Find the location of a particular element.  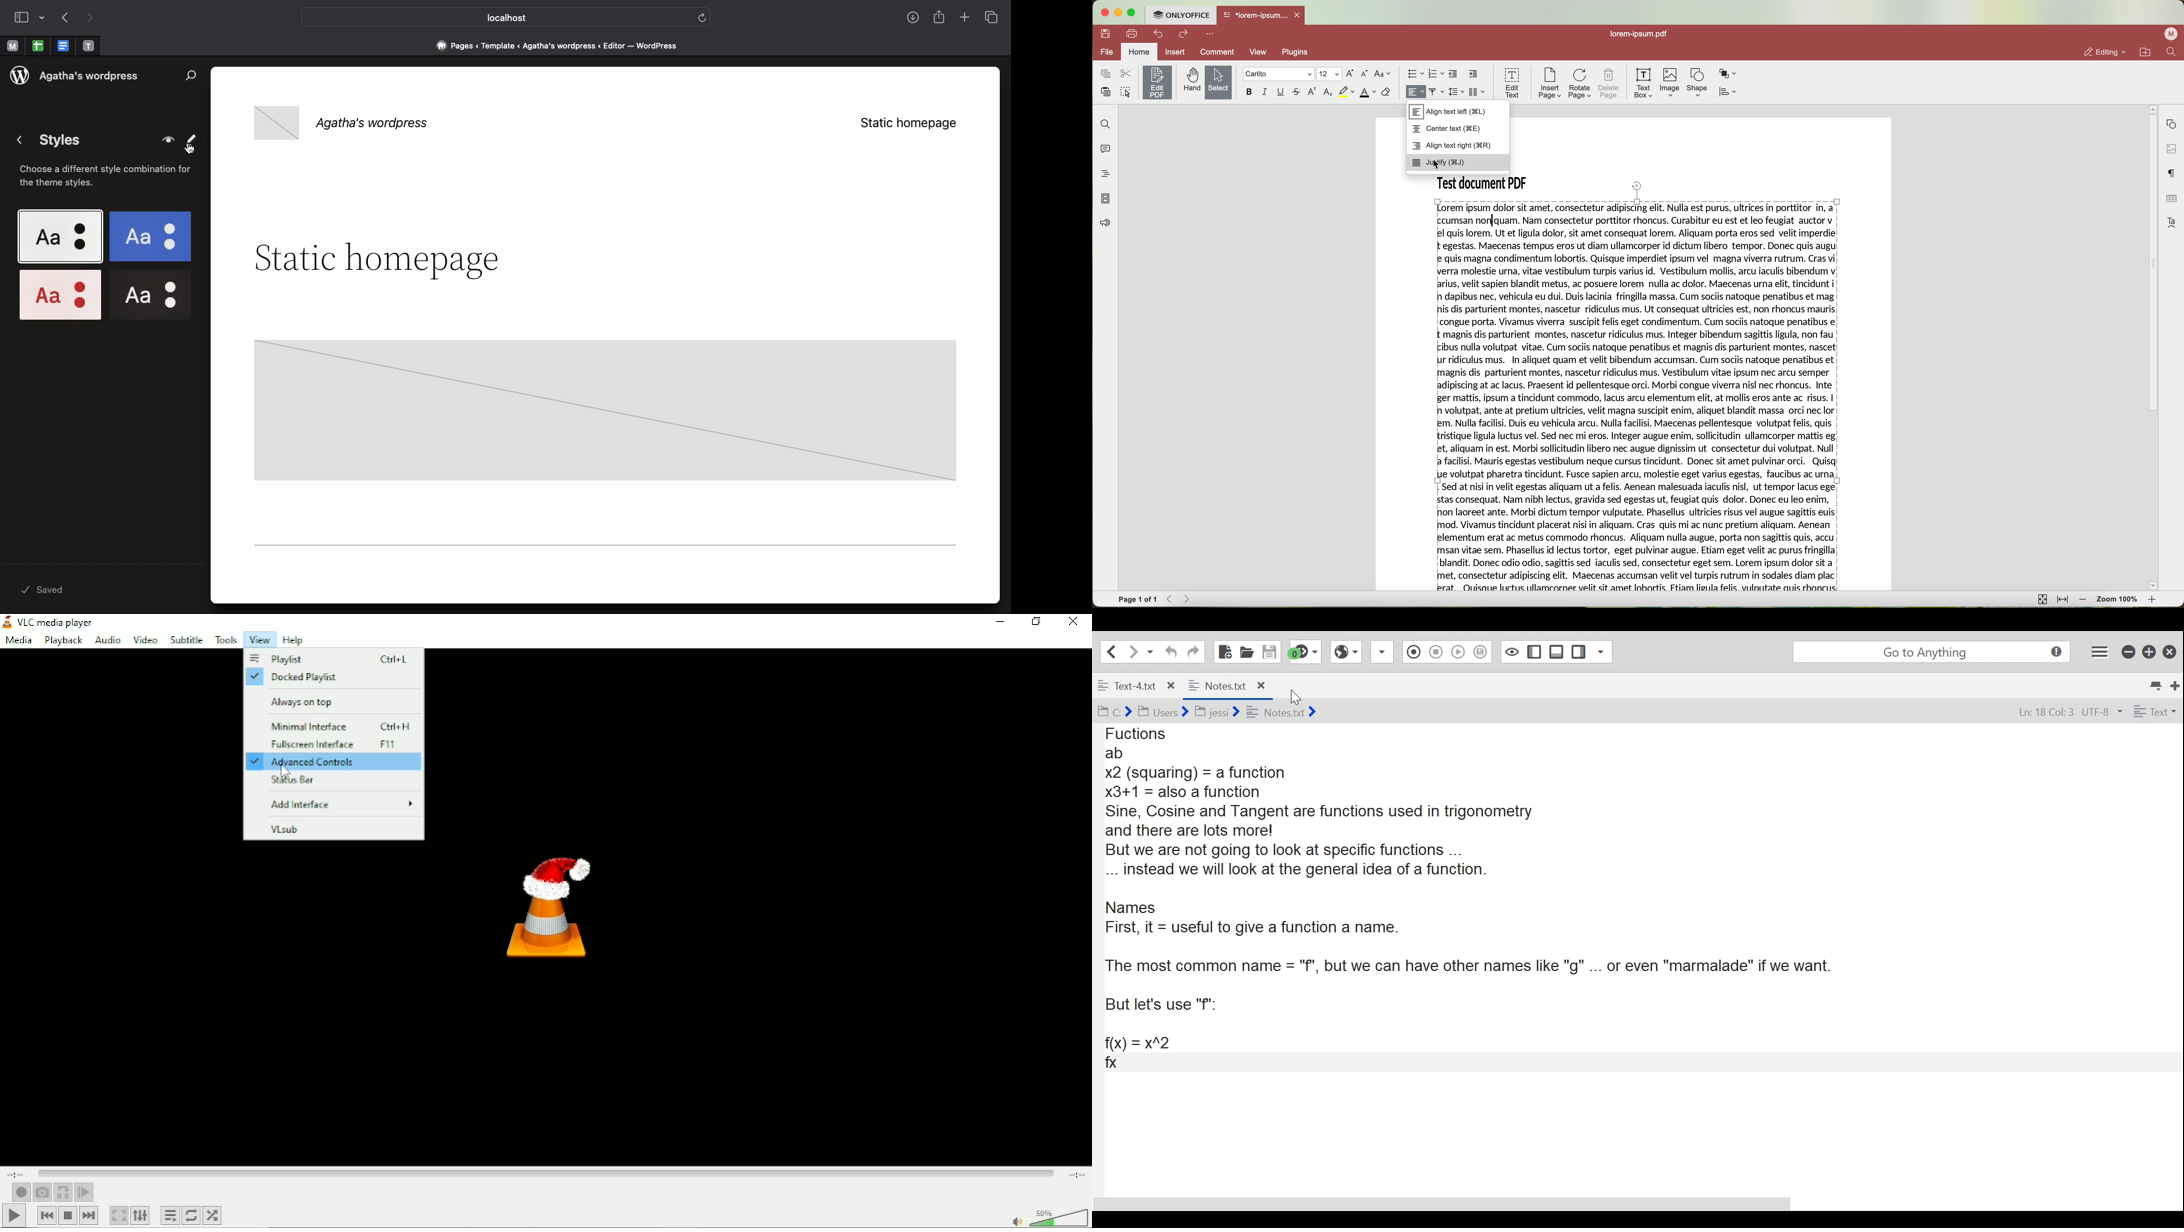

Sidebar is located at coordinates (21, 18).